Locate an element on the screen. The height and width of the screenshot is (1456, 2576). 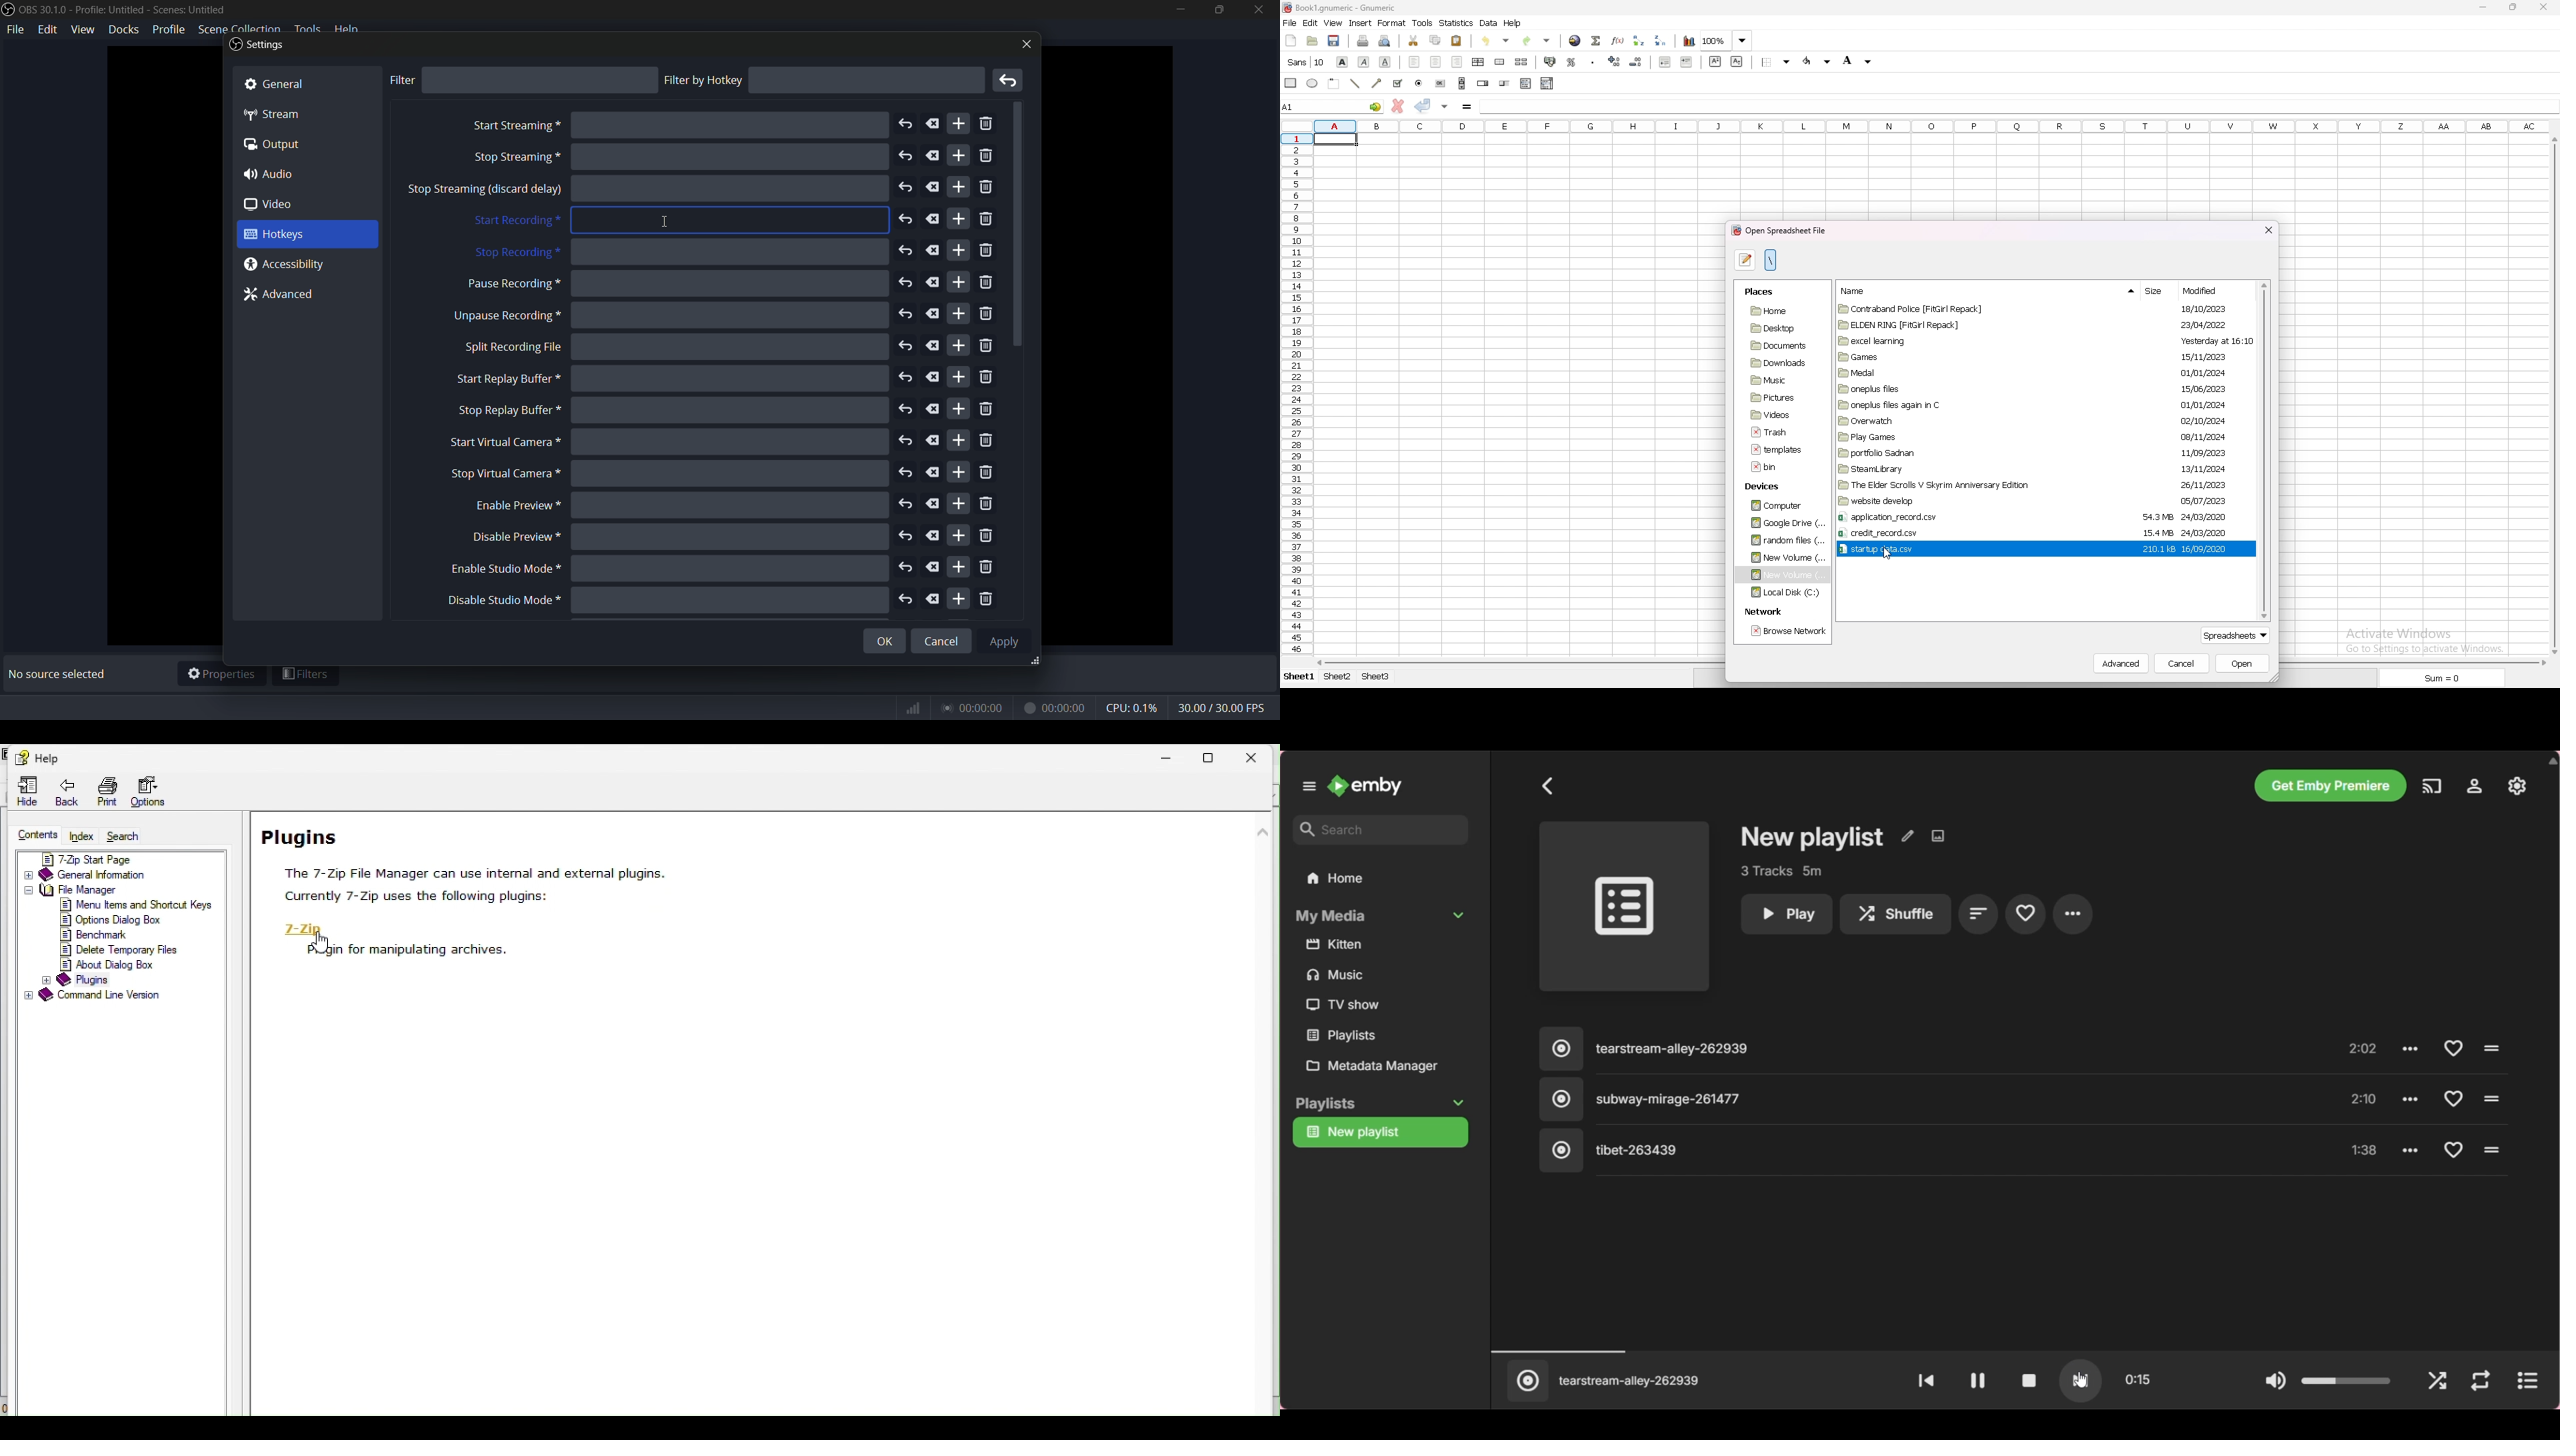
delete is located at coordinates (934, 346).